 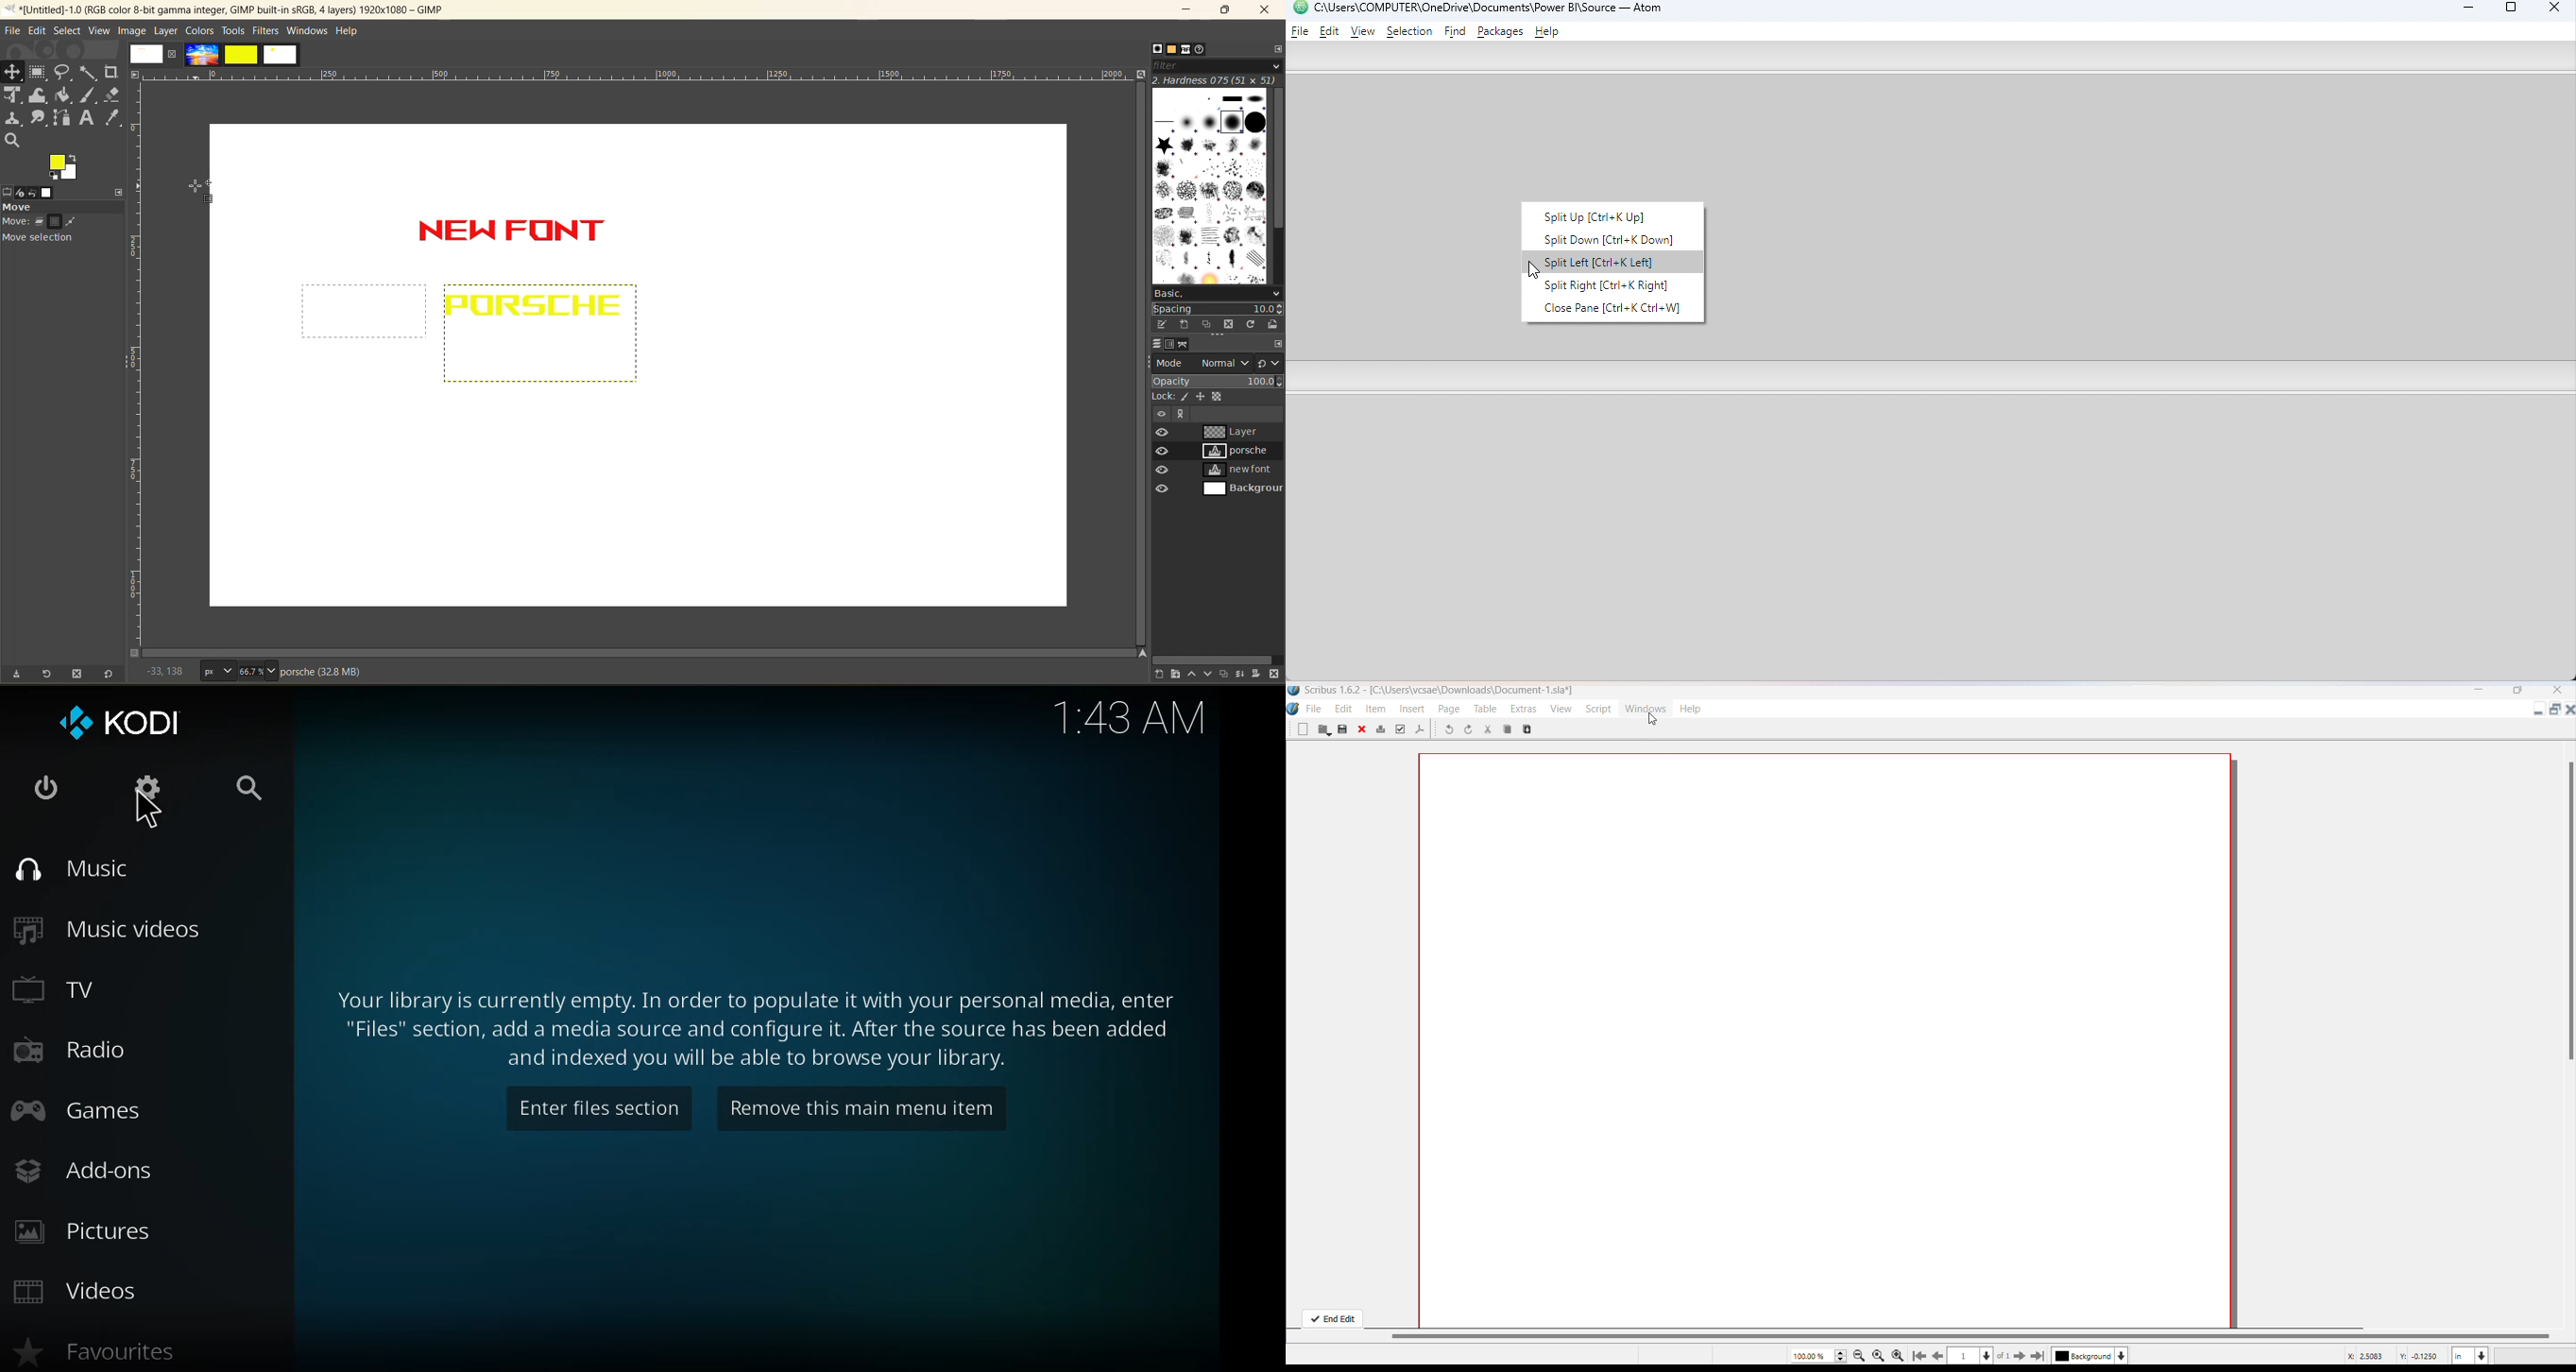 I want to click on horizontal ruler, so click(x=635, y=74).